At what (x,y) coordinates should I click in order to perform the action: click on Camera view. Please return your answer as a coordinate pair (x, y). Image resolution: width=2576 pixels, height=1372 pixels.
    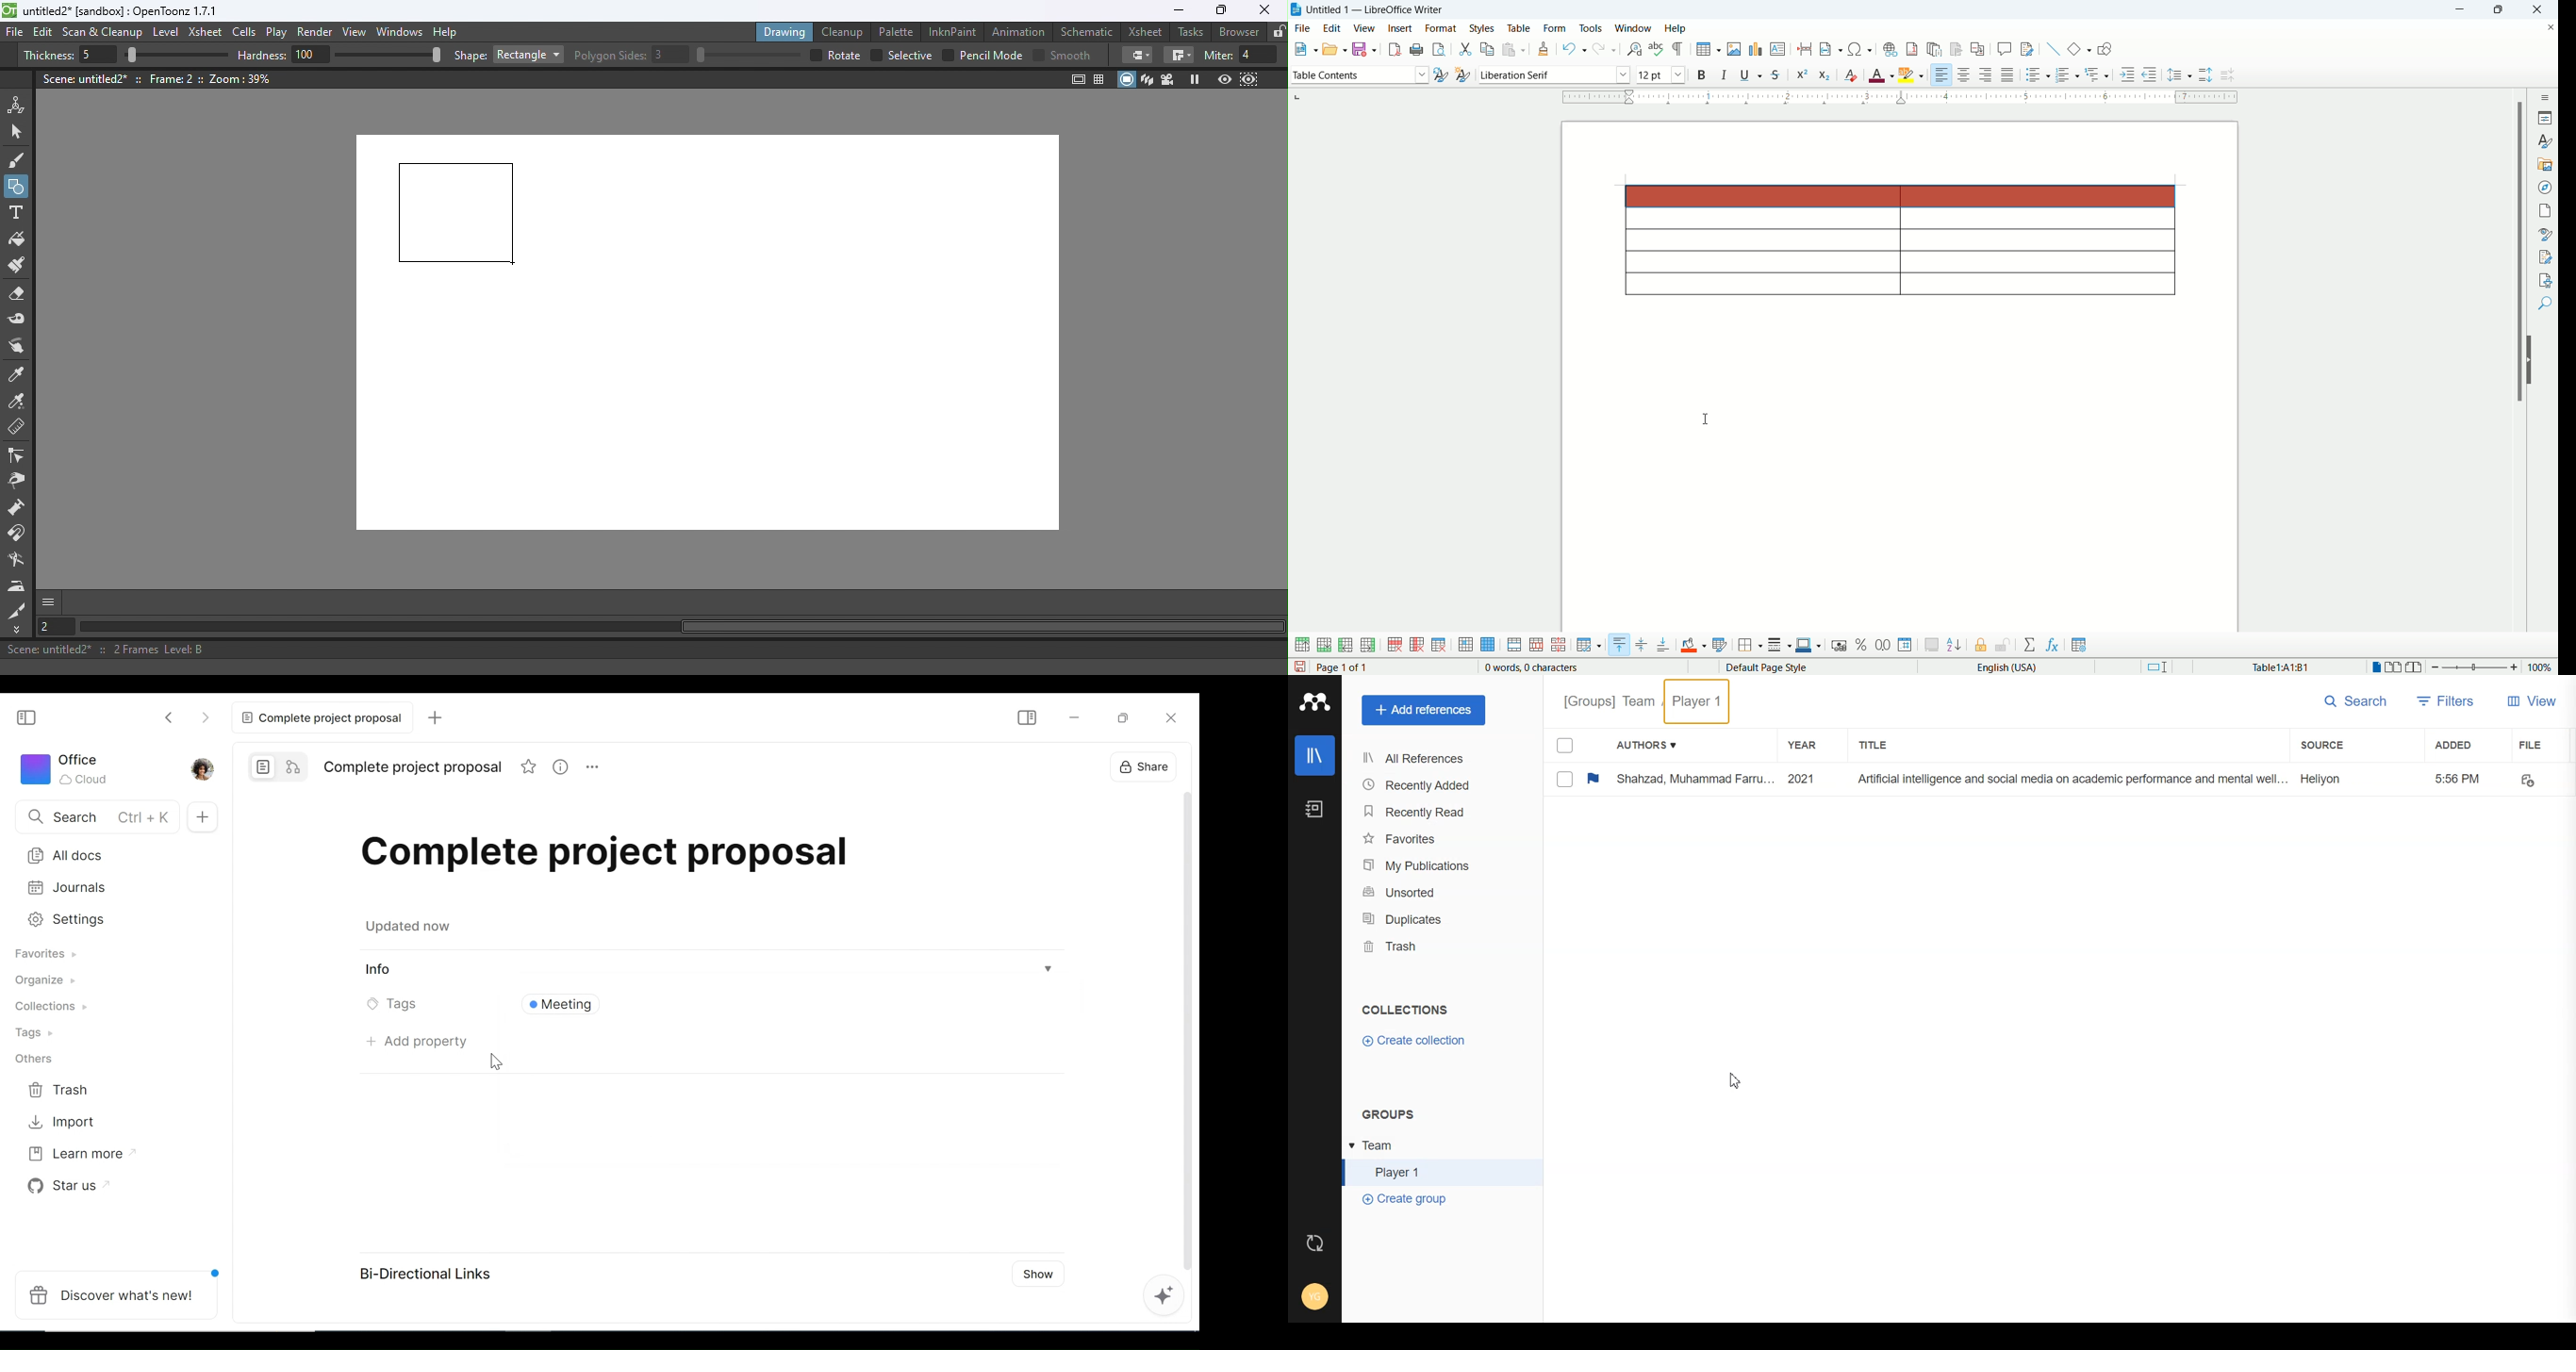
    Looking at the image, I should click on (1170, 78).